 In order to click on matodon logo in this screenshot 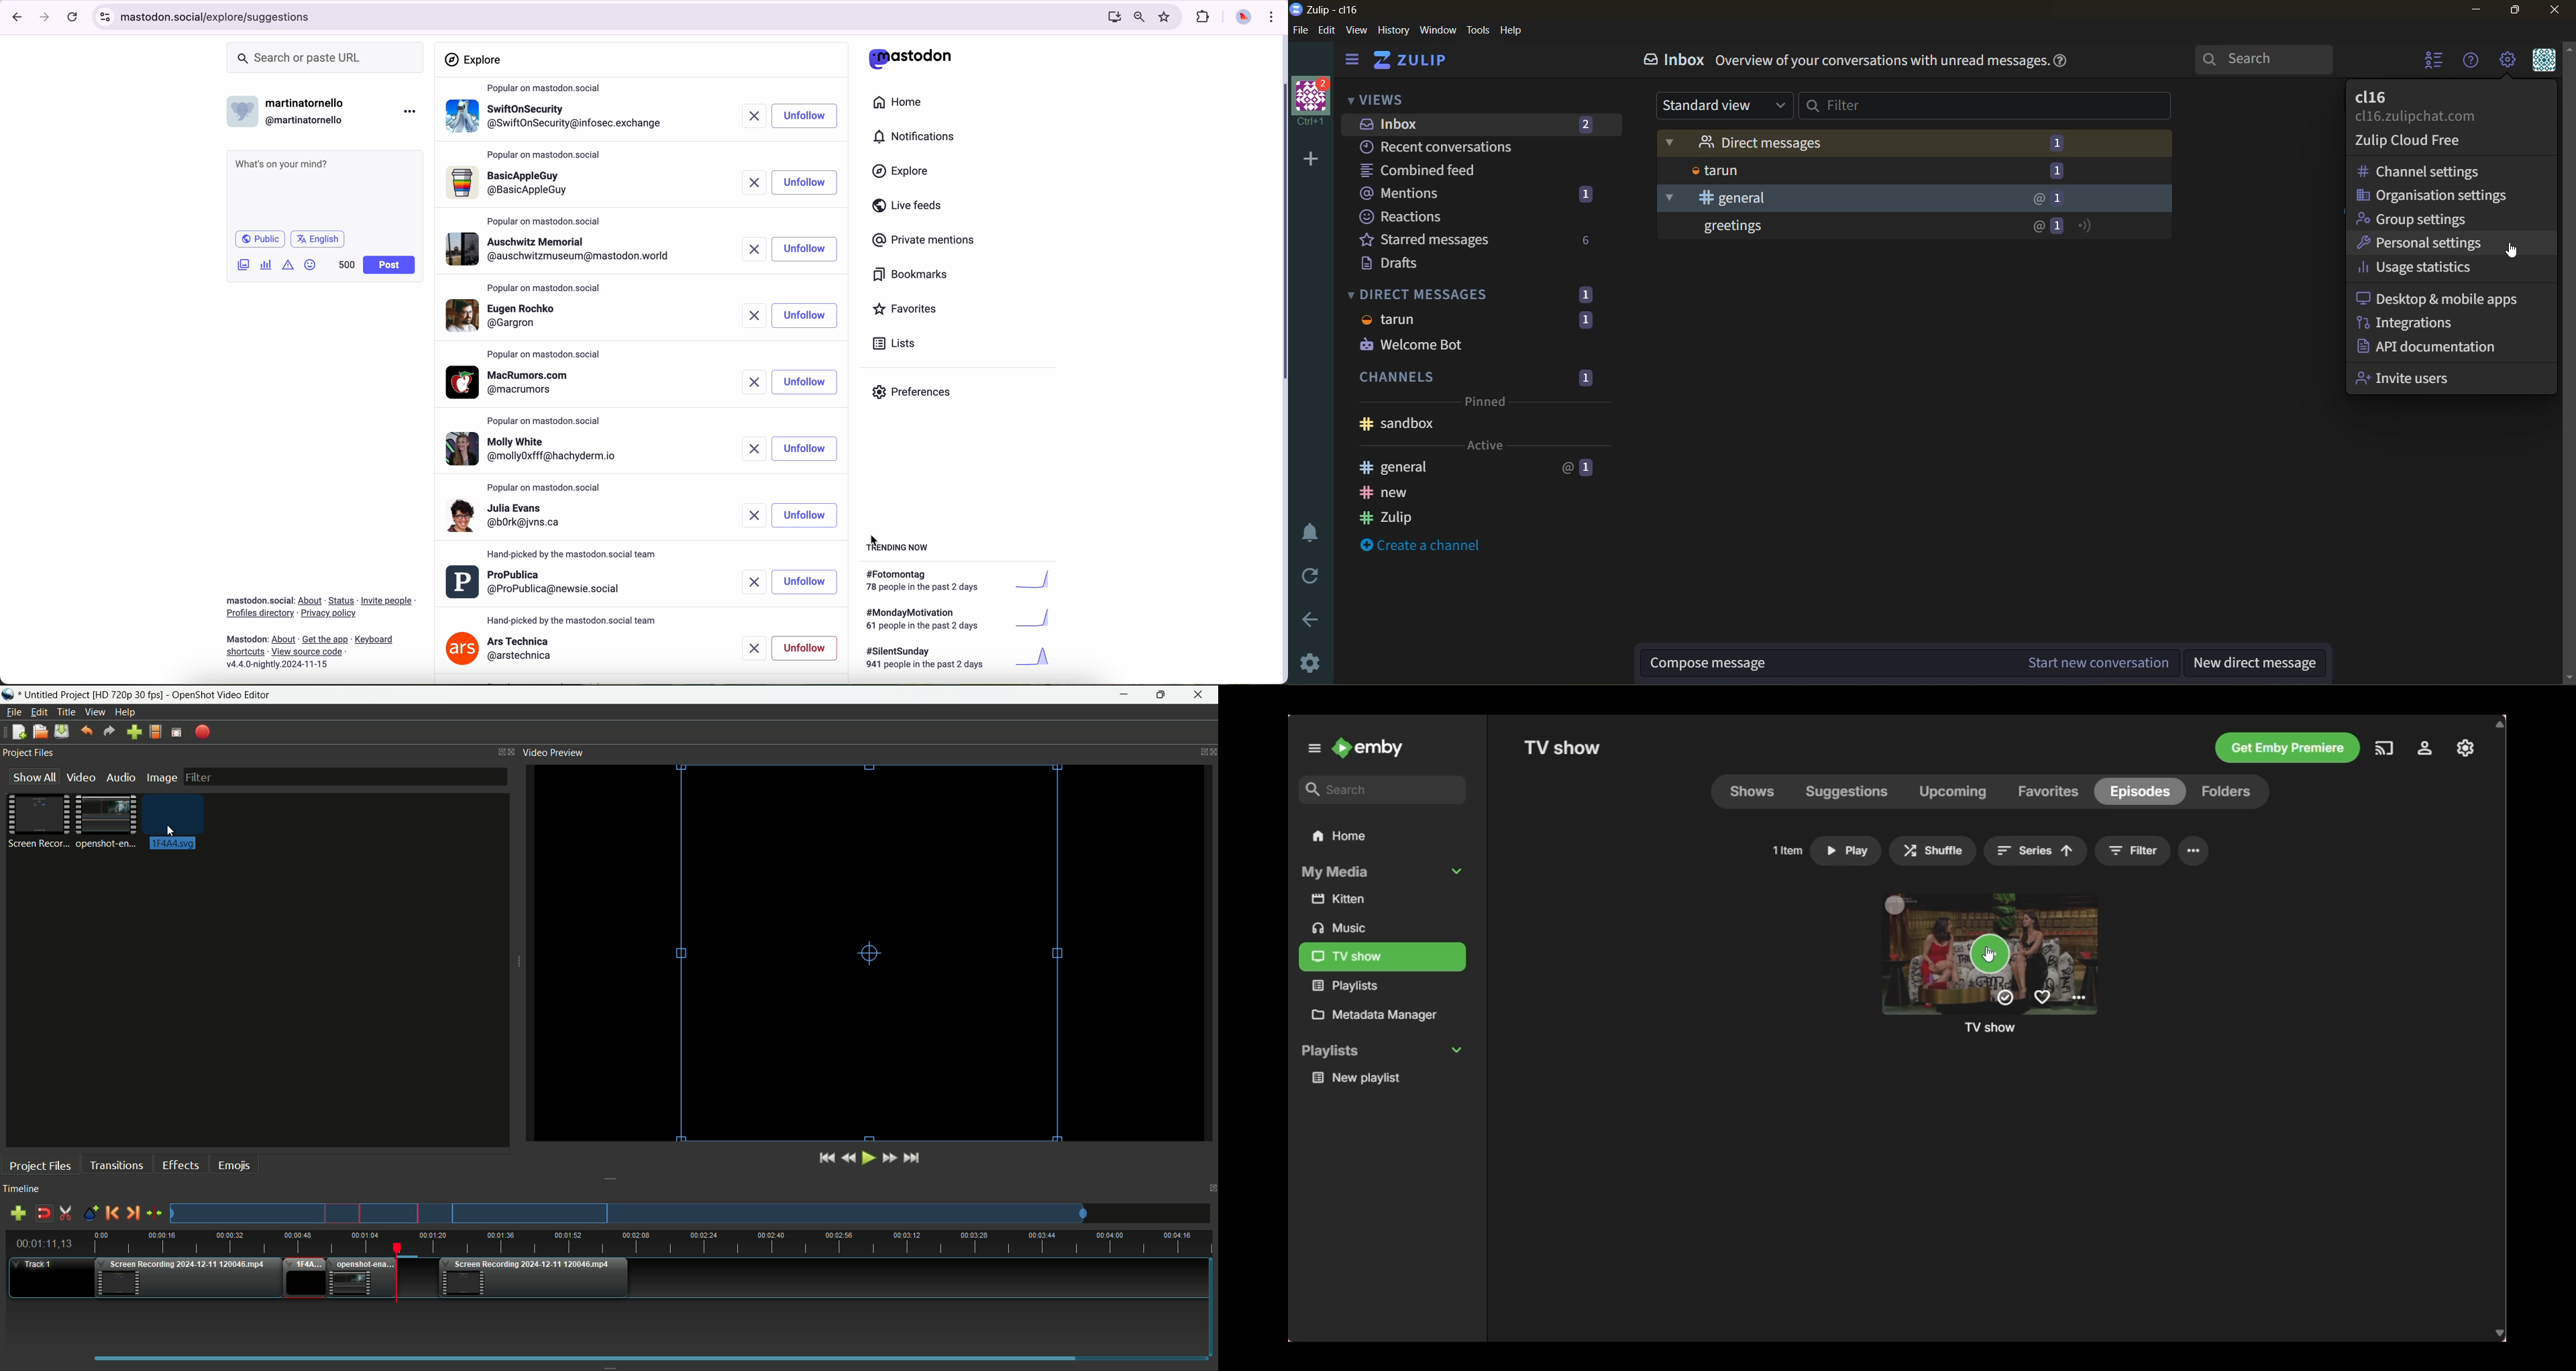, I will do `click(910, 58)`.